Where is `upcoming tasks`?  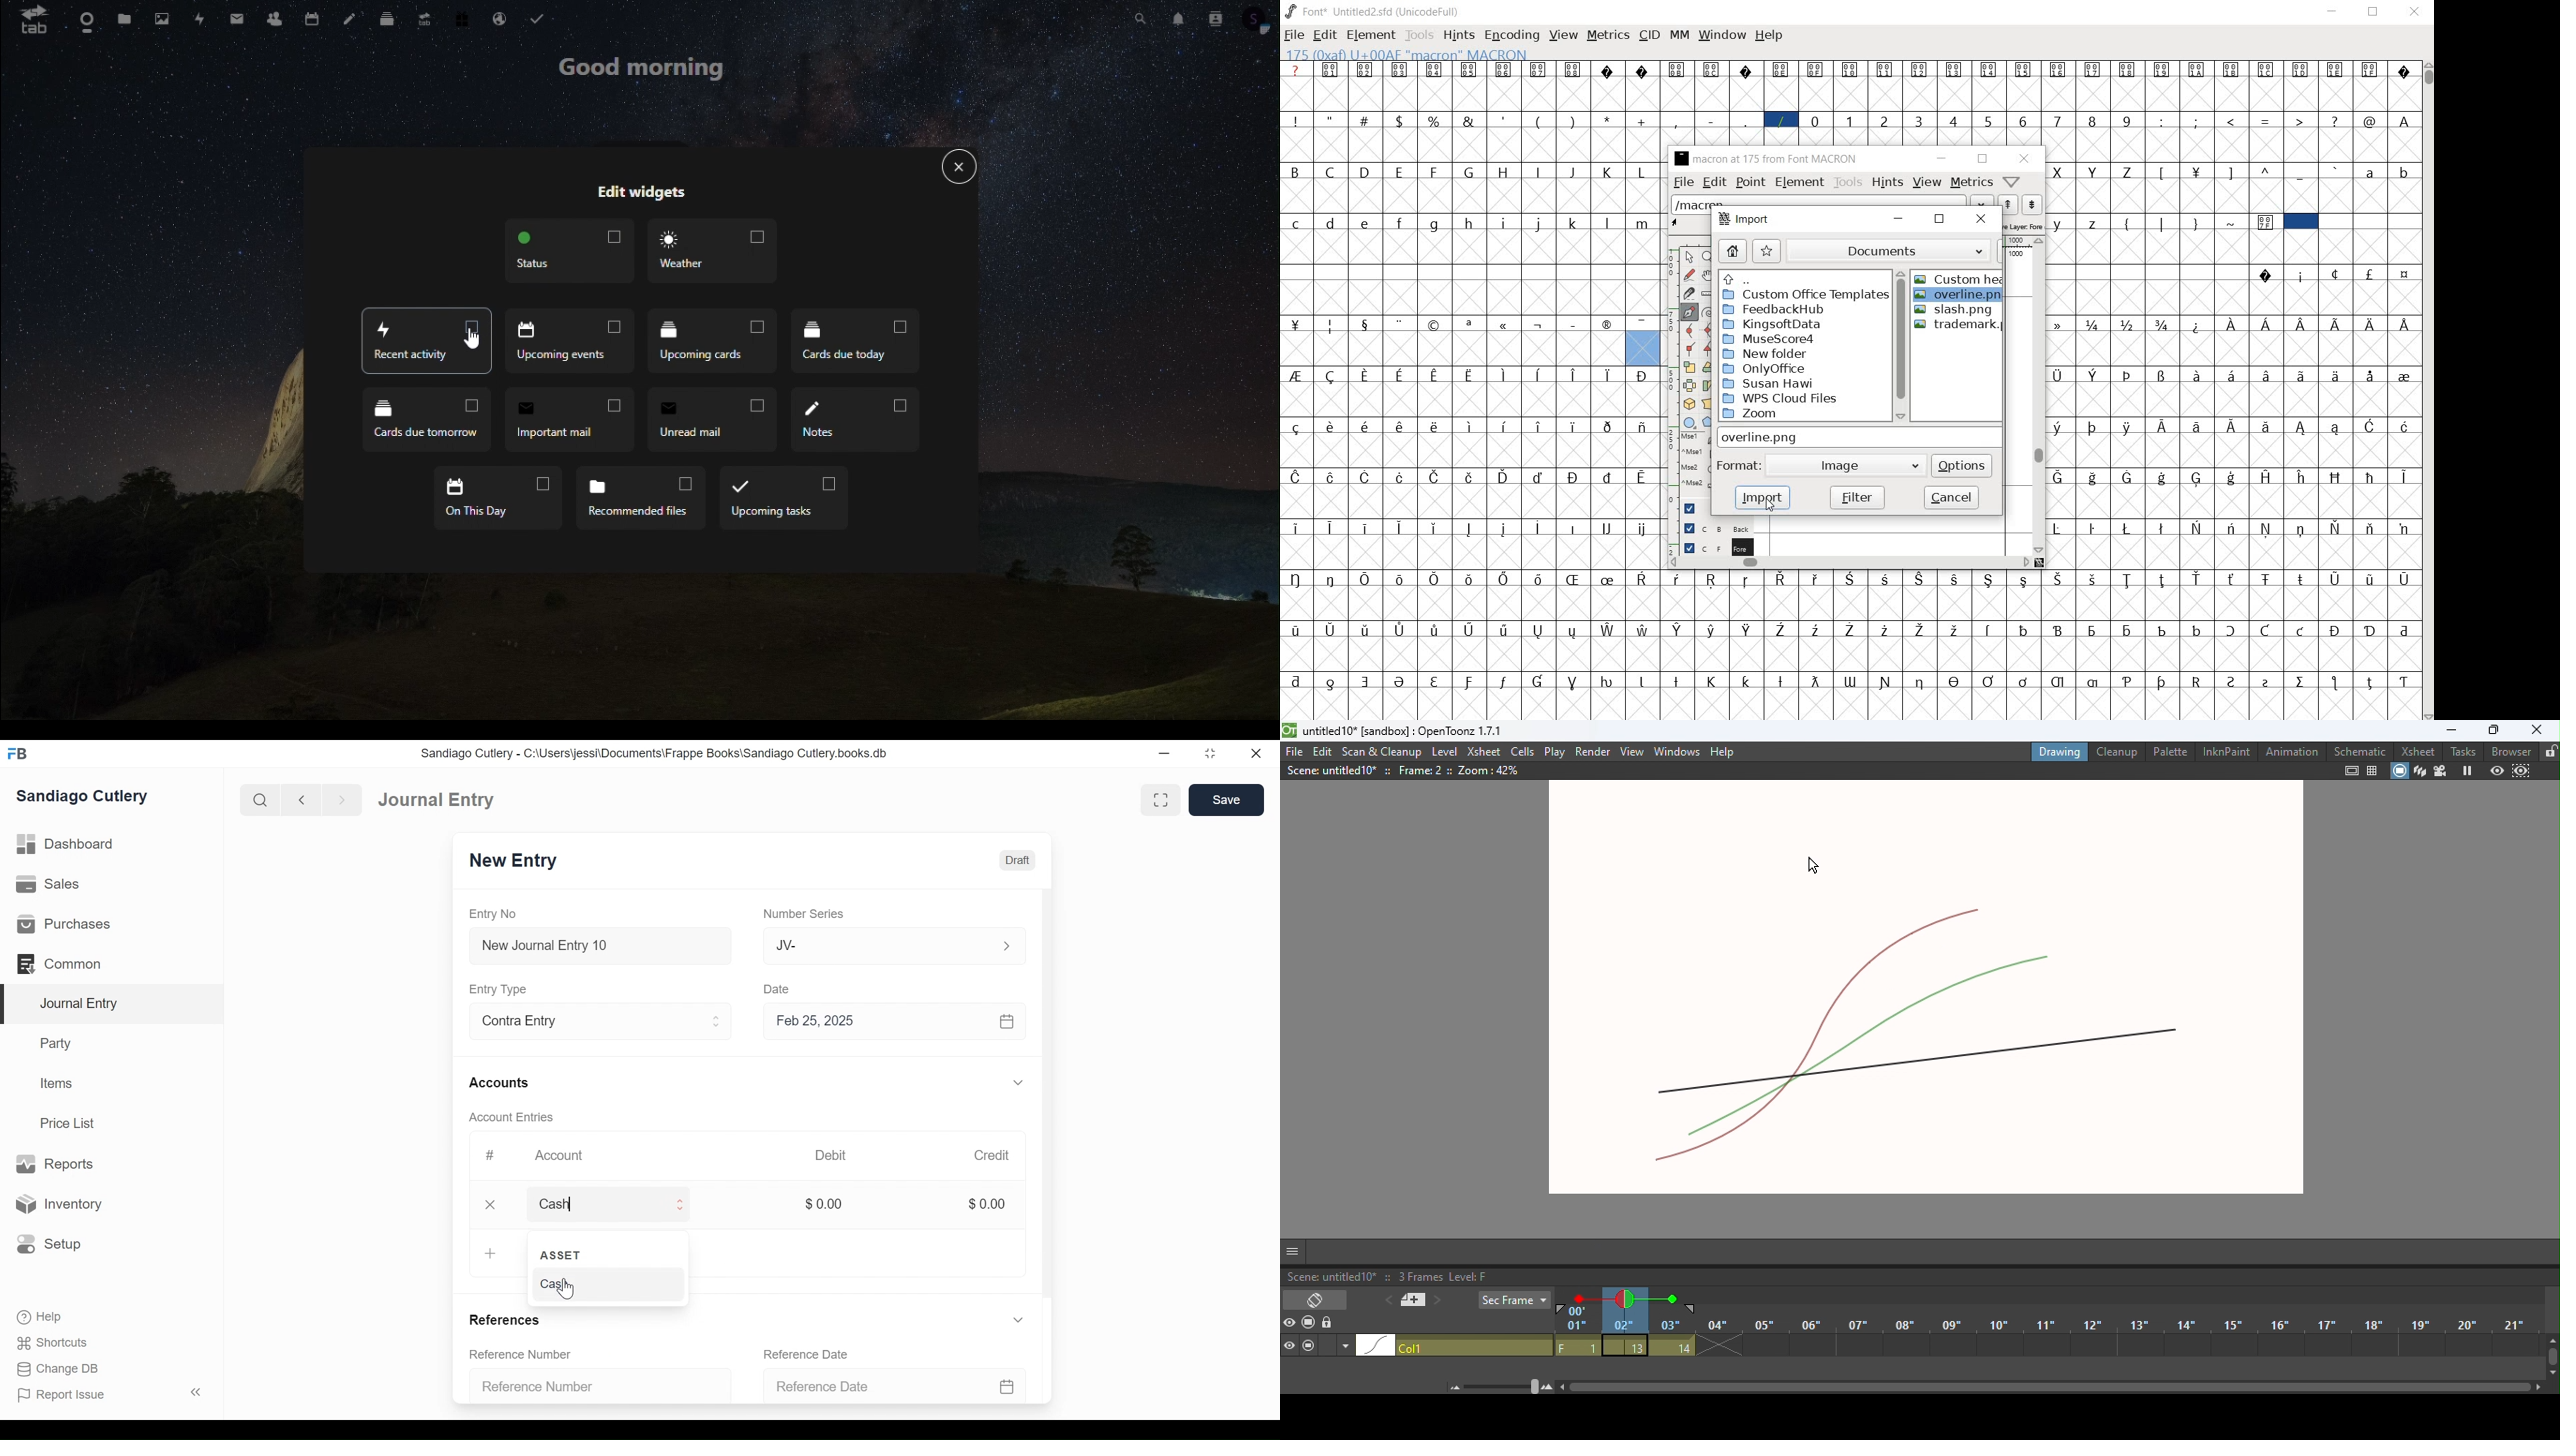
upcoming tasks is located at coordinates (709, 339).